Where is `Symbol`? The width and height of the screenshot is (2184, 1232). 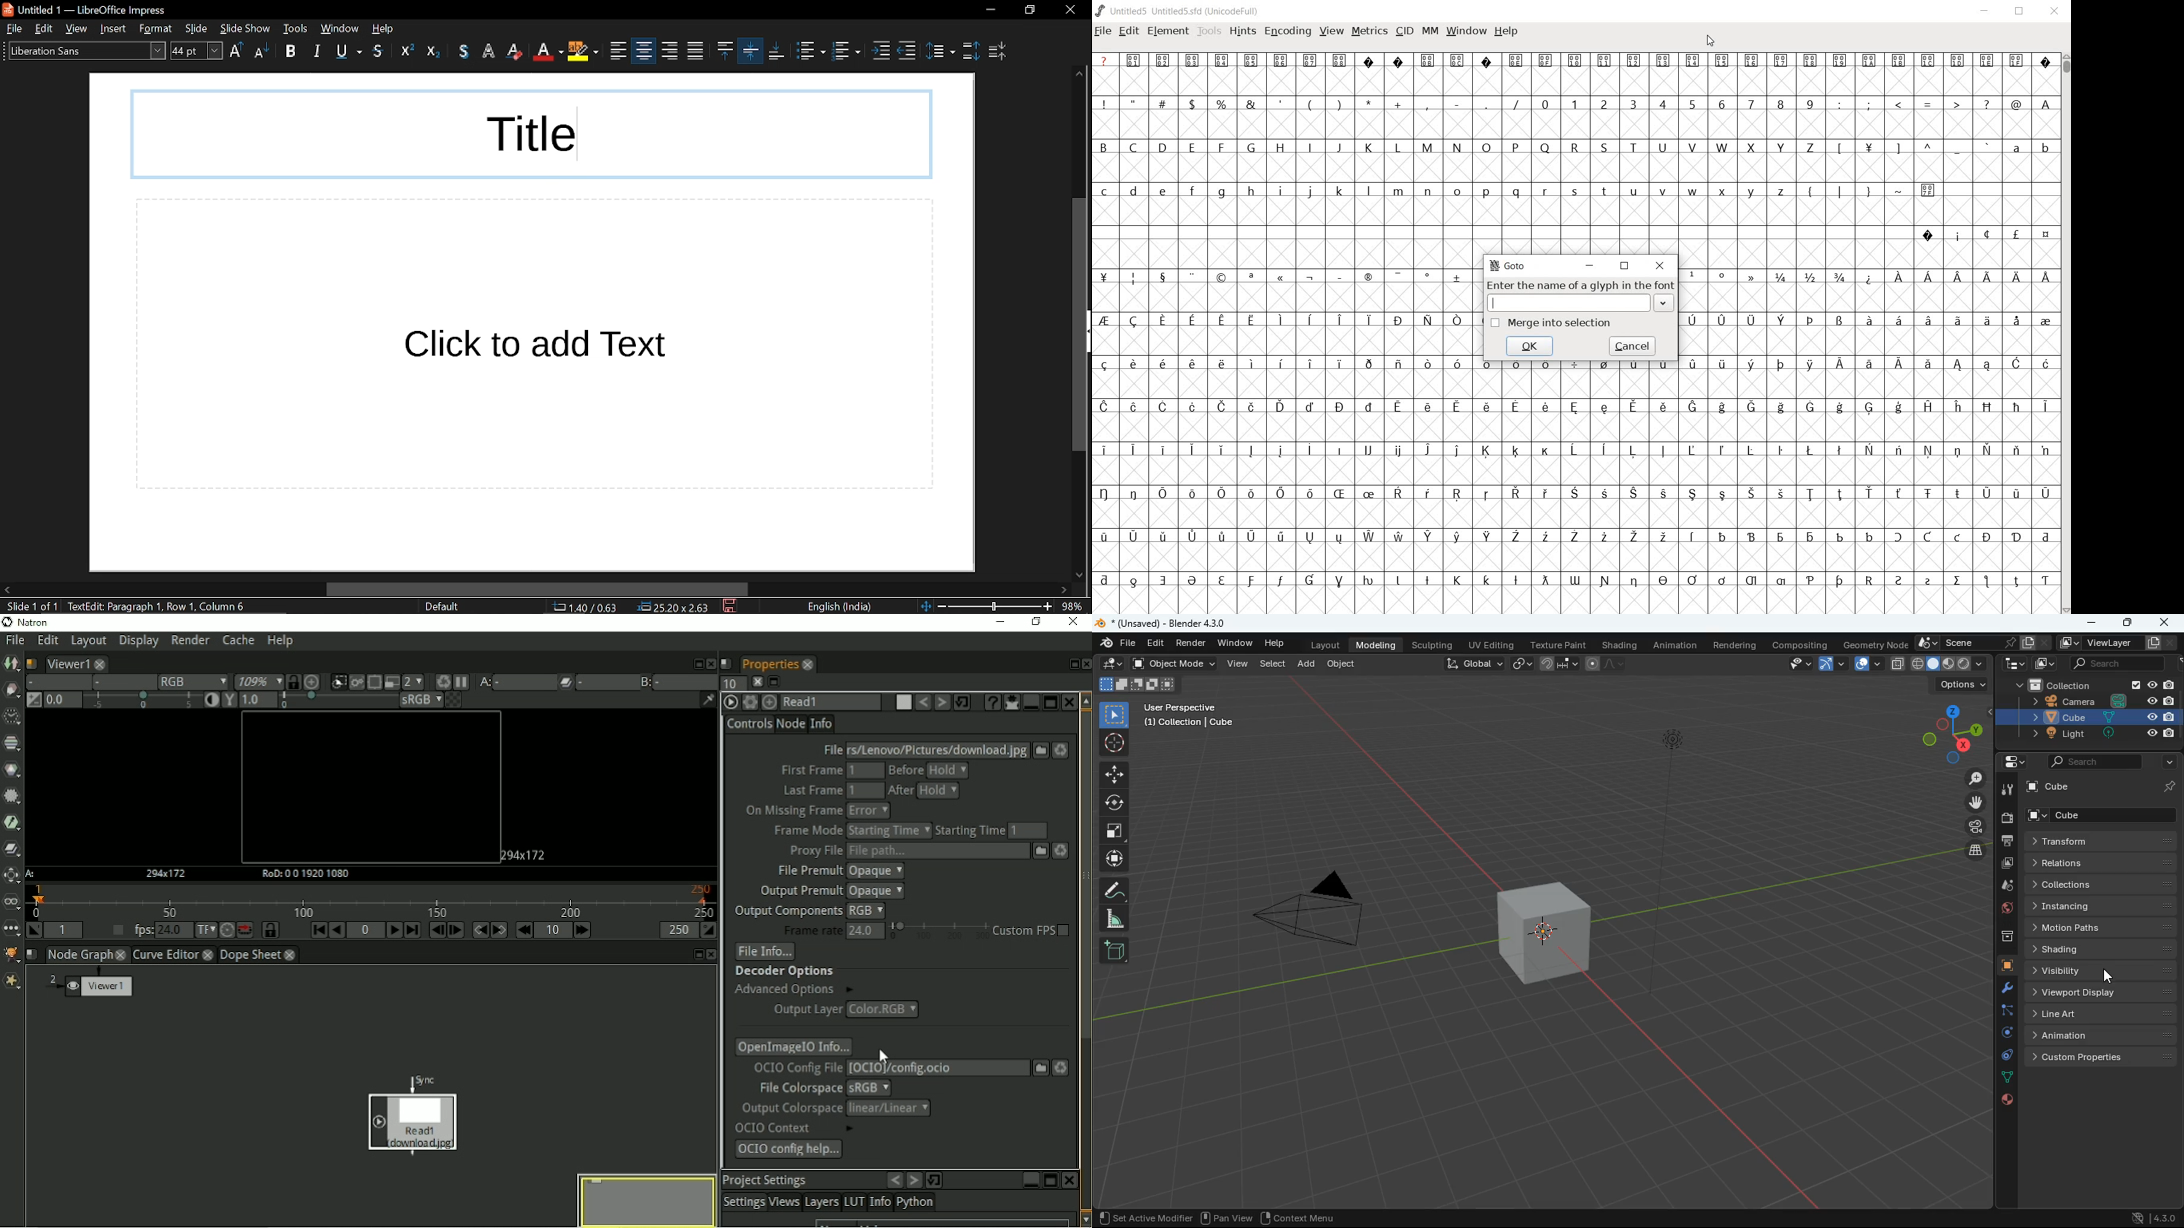
Symbol is located at coordinates (1161, 492).